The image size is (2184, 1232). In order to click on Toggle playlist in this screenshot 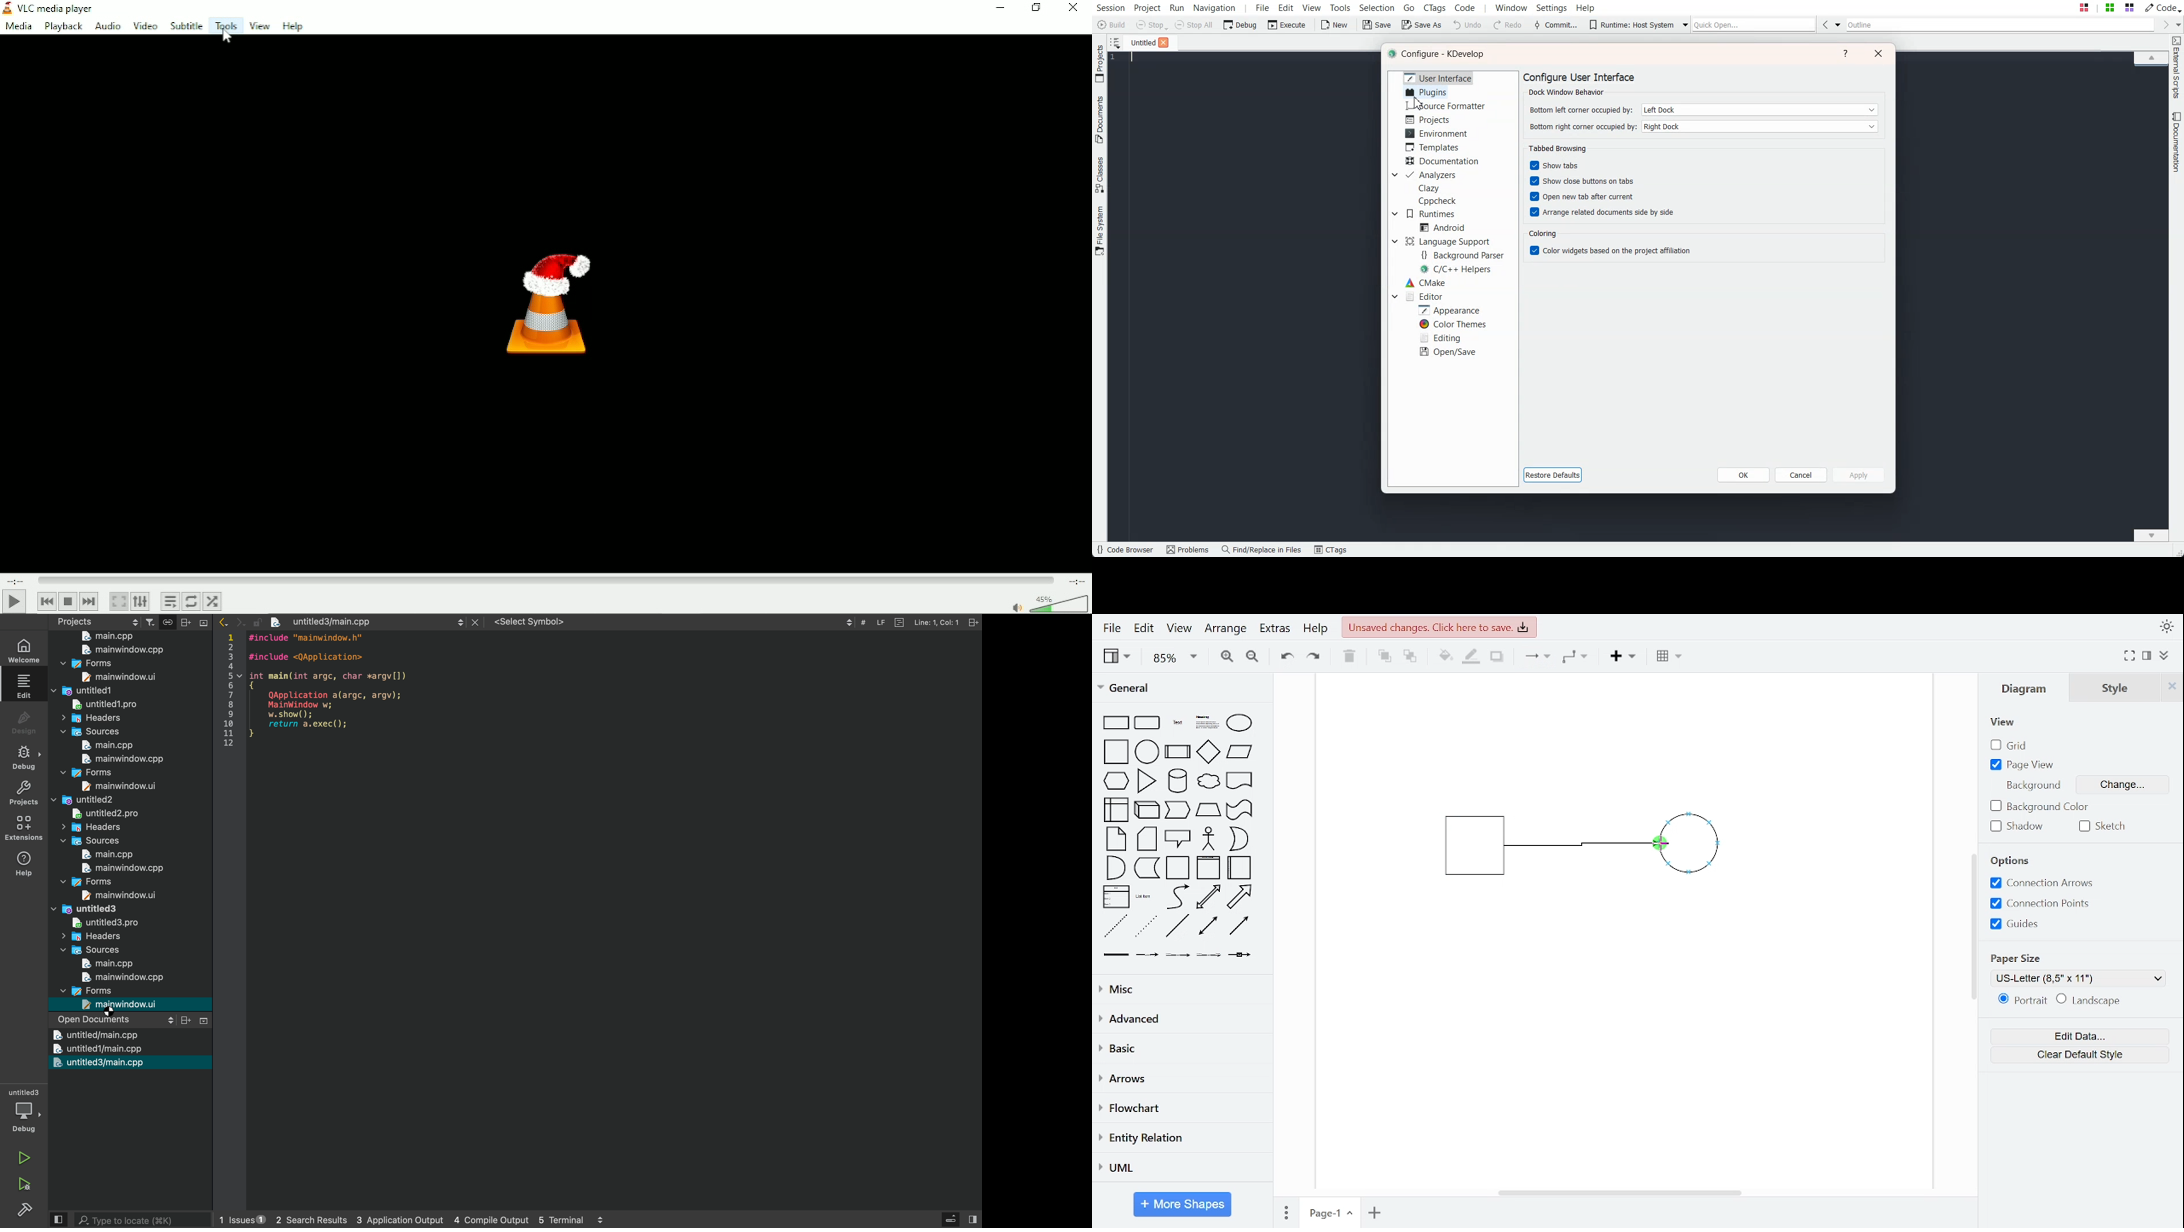, I will do `click(169, 600)`.